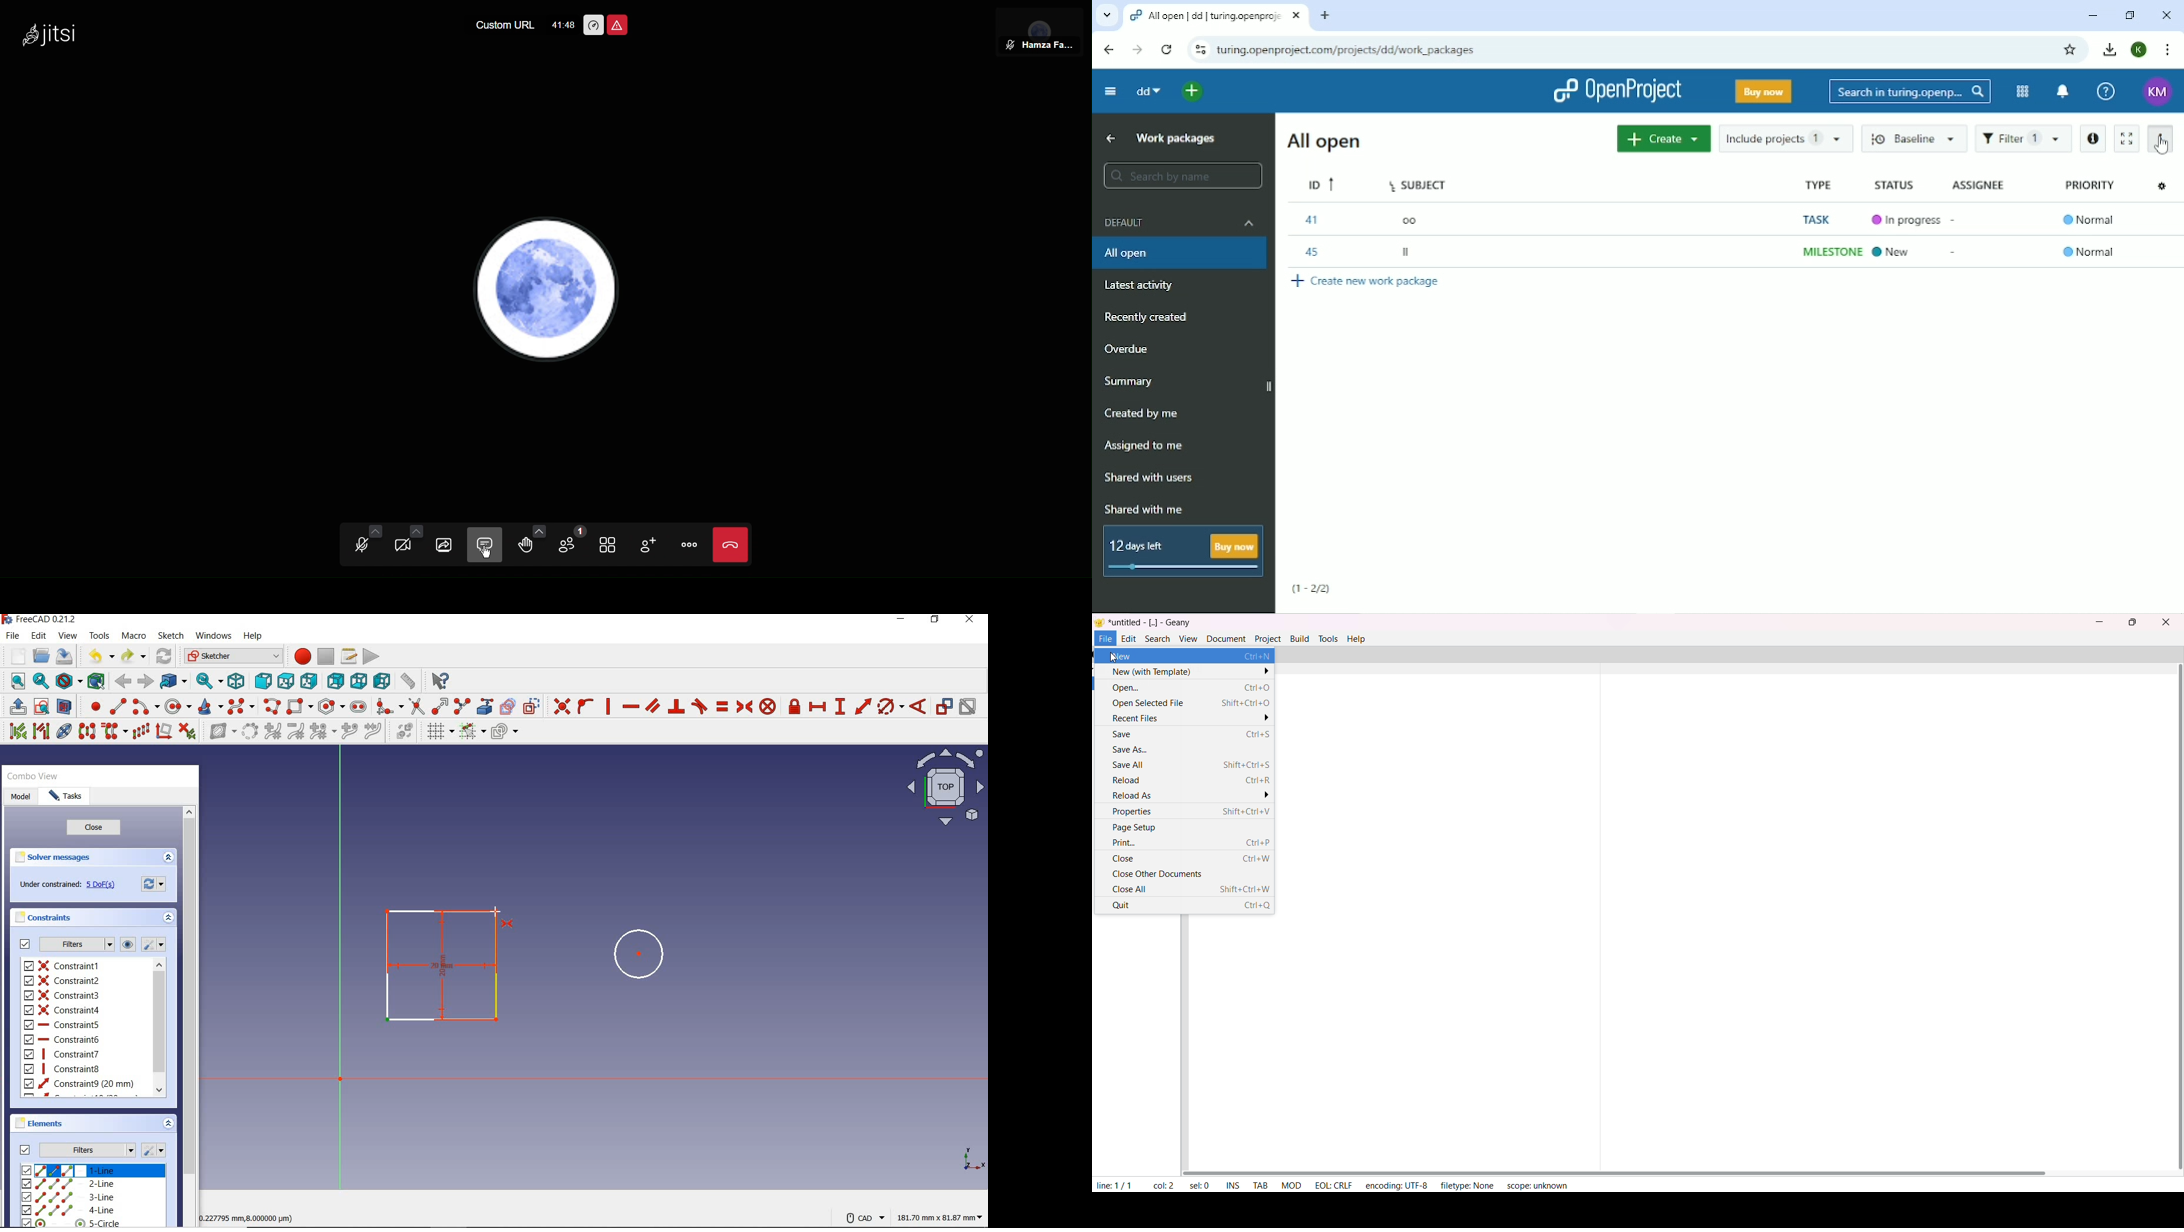  What do you see at coordinates (940, 1219) in the screenshot?
I see `181.70mm x 81.87 mm` at bounding box center [940, 1219].